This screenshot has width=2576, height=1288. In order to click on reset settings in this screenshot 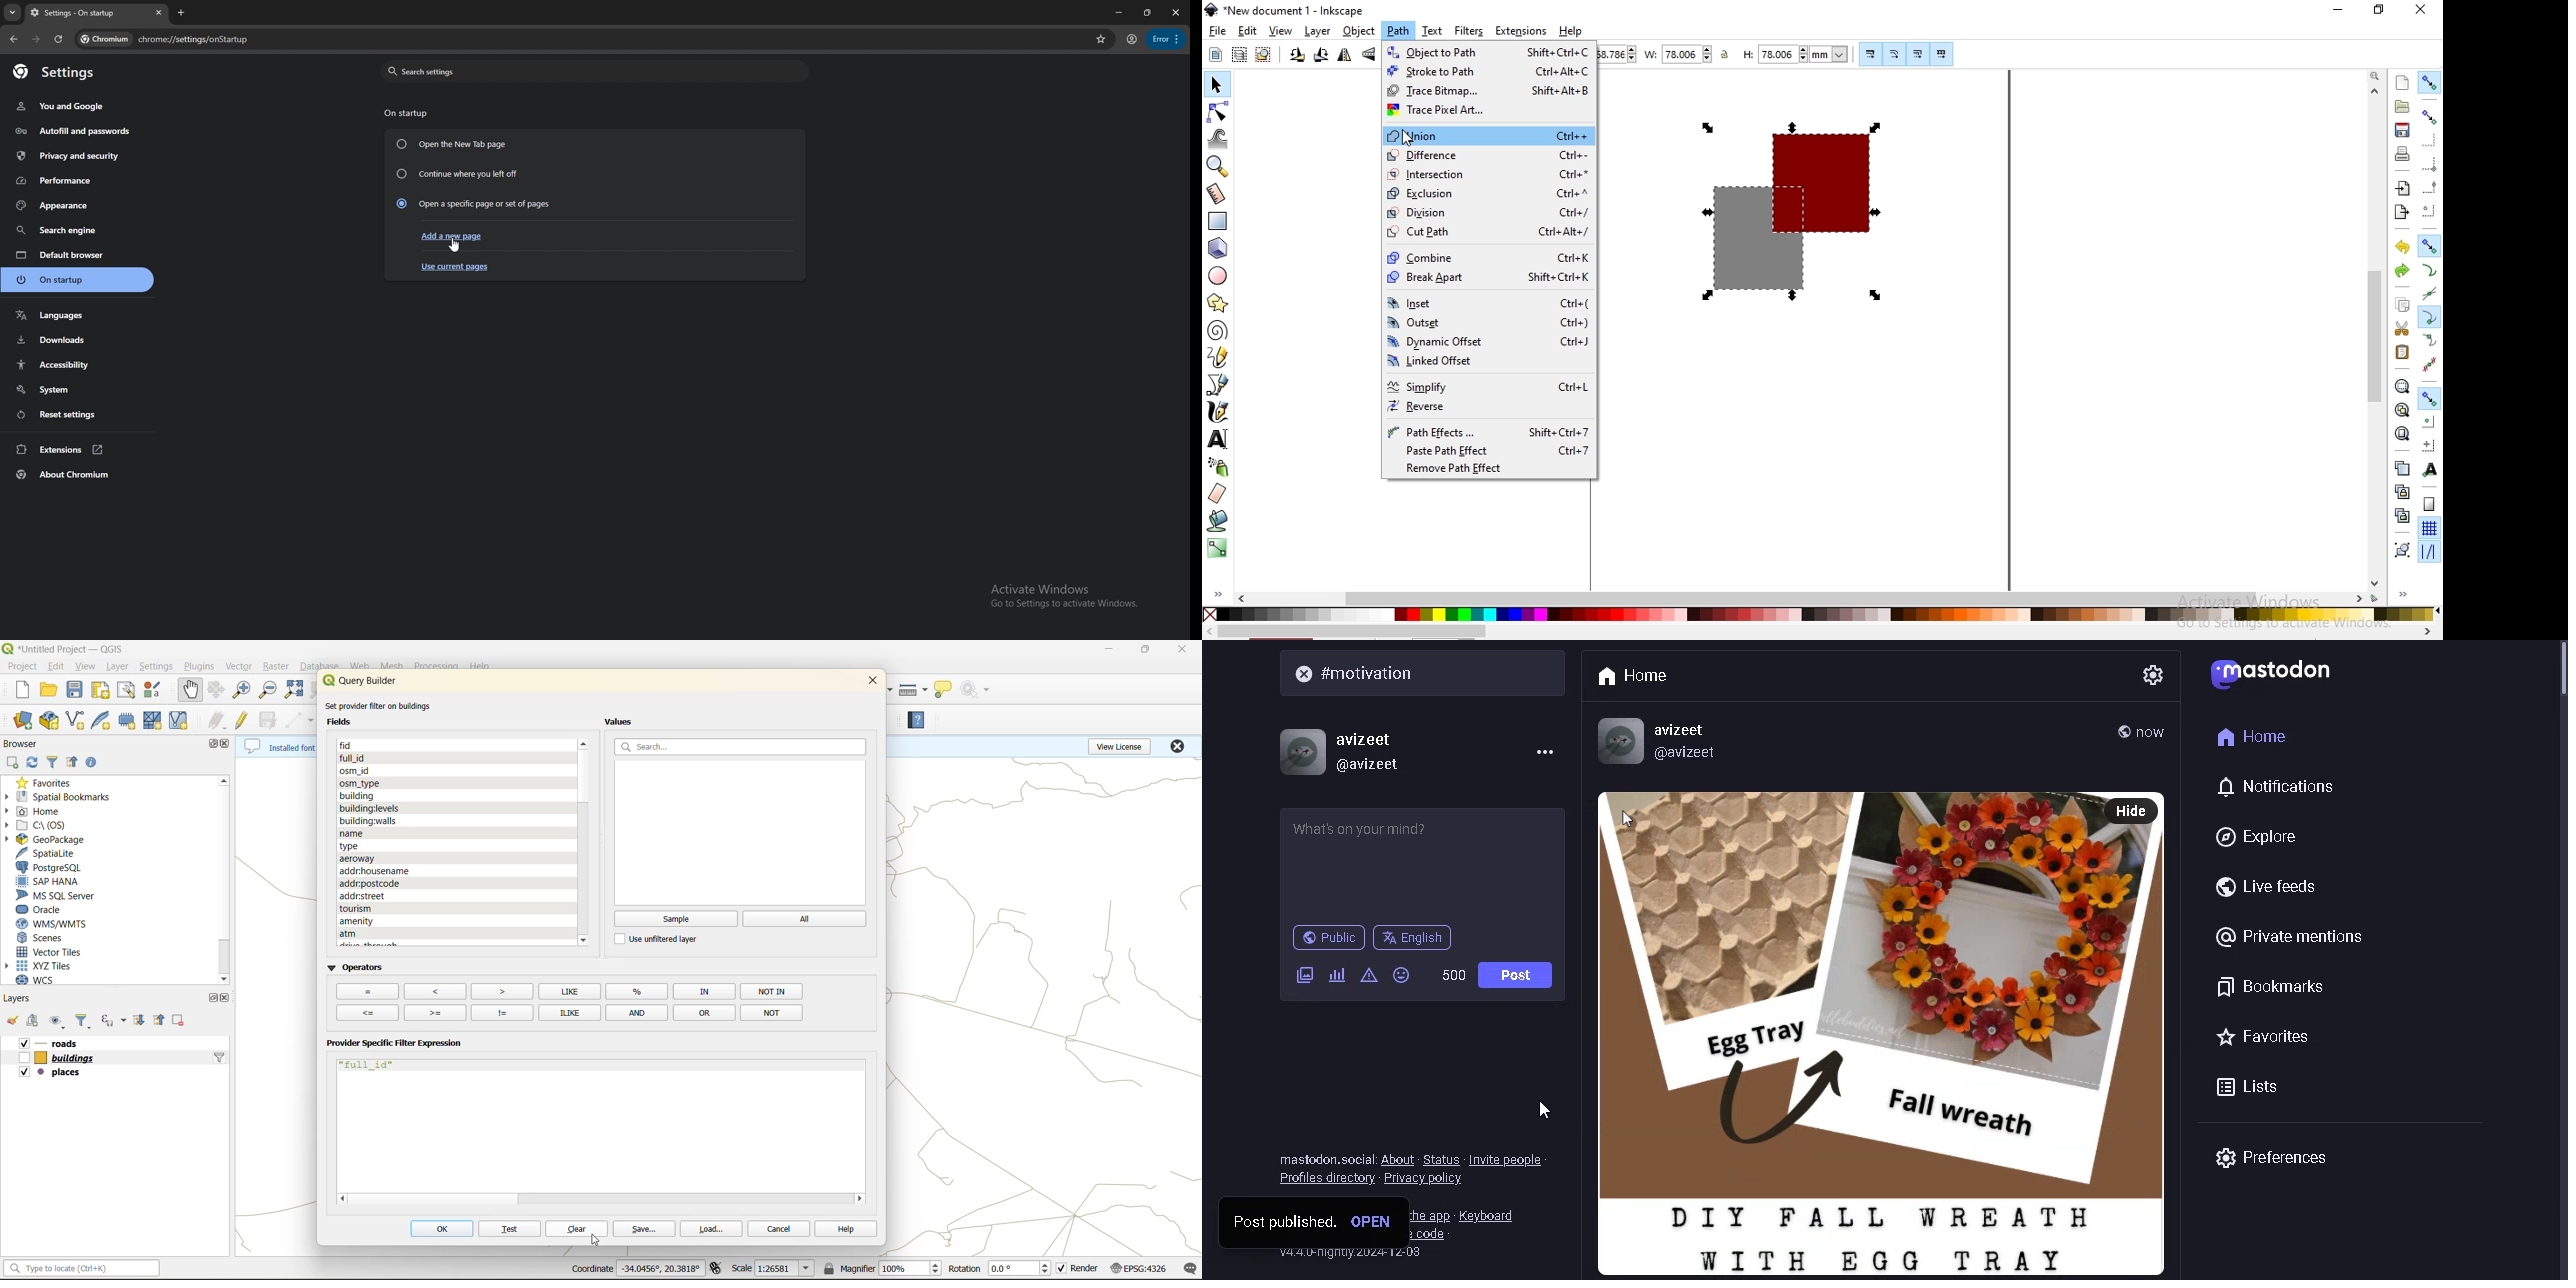, I will do `click(78, 414)`.